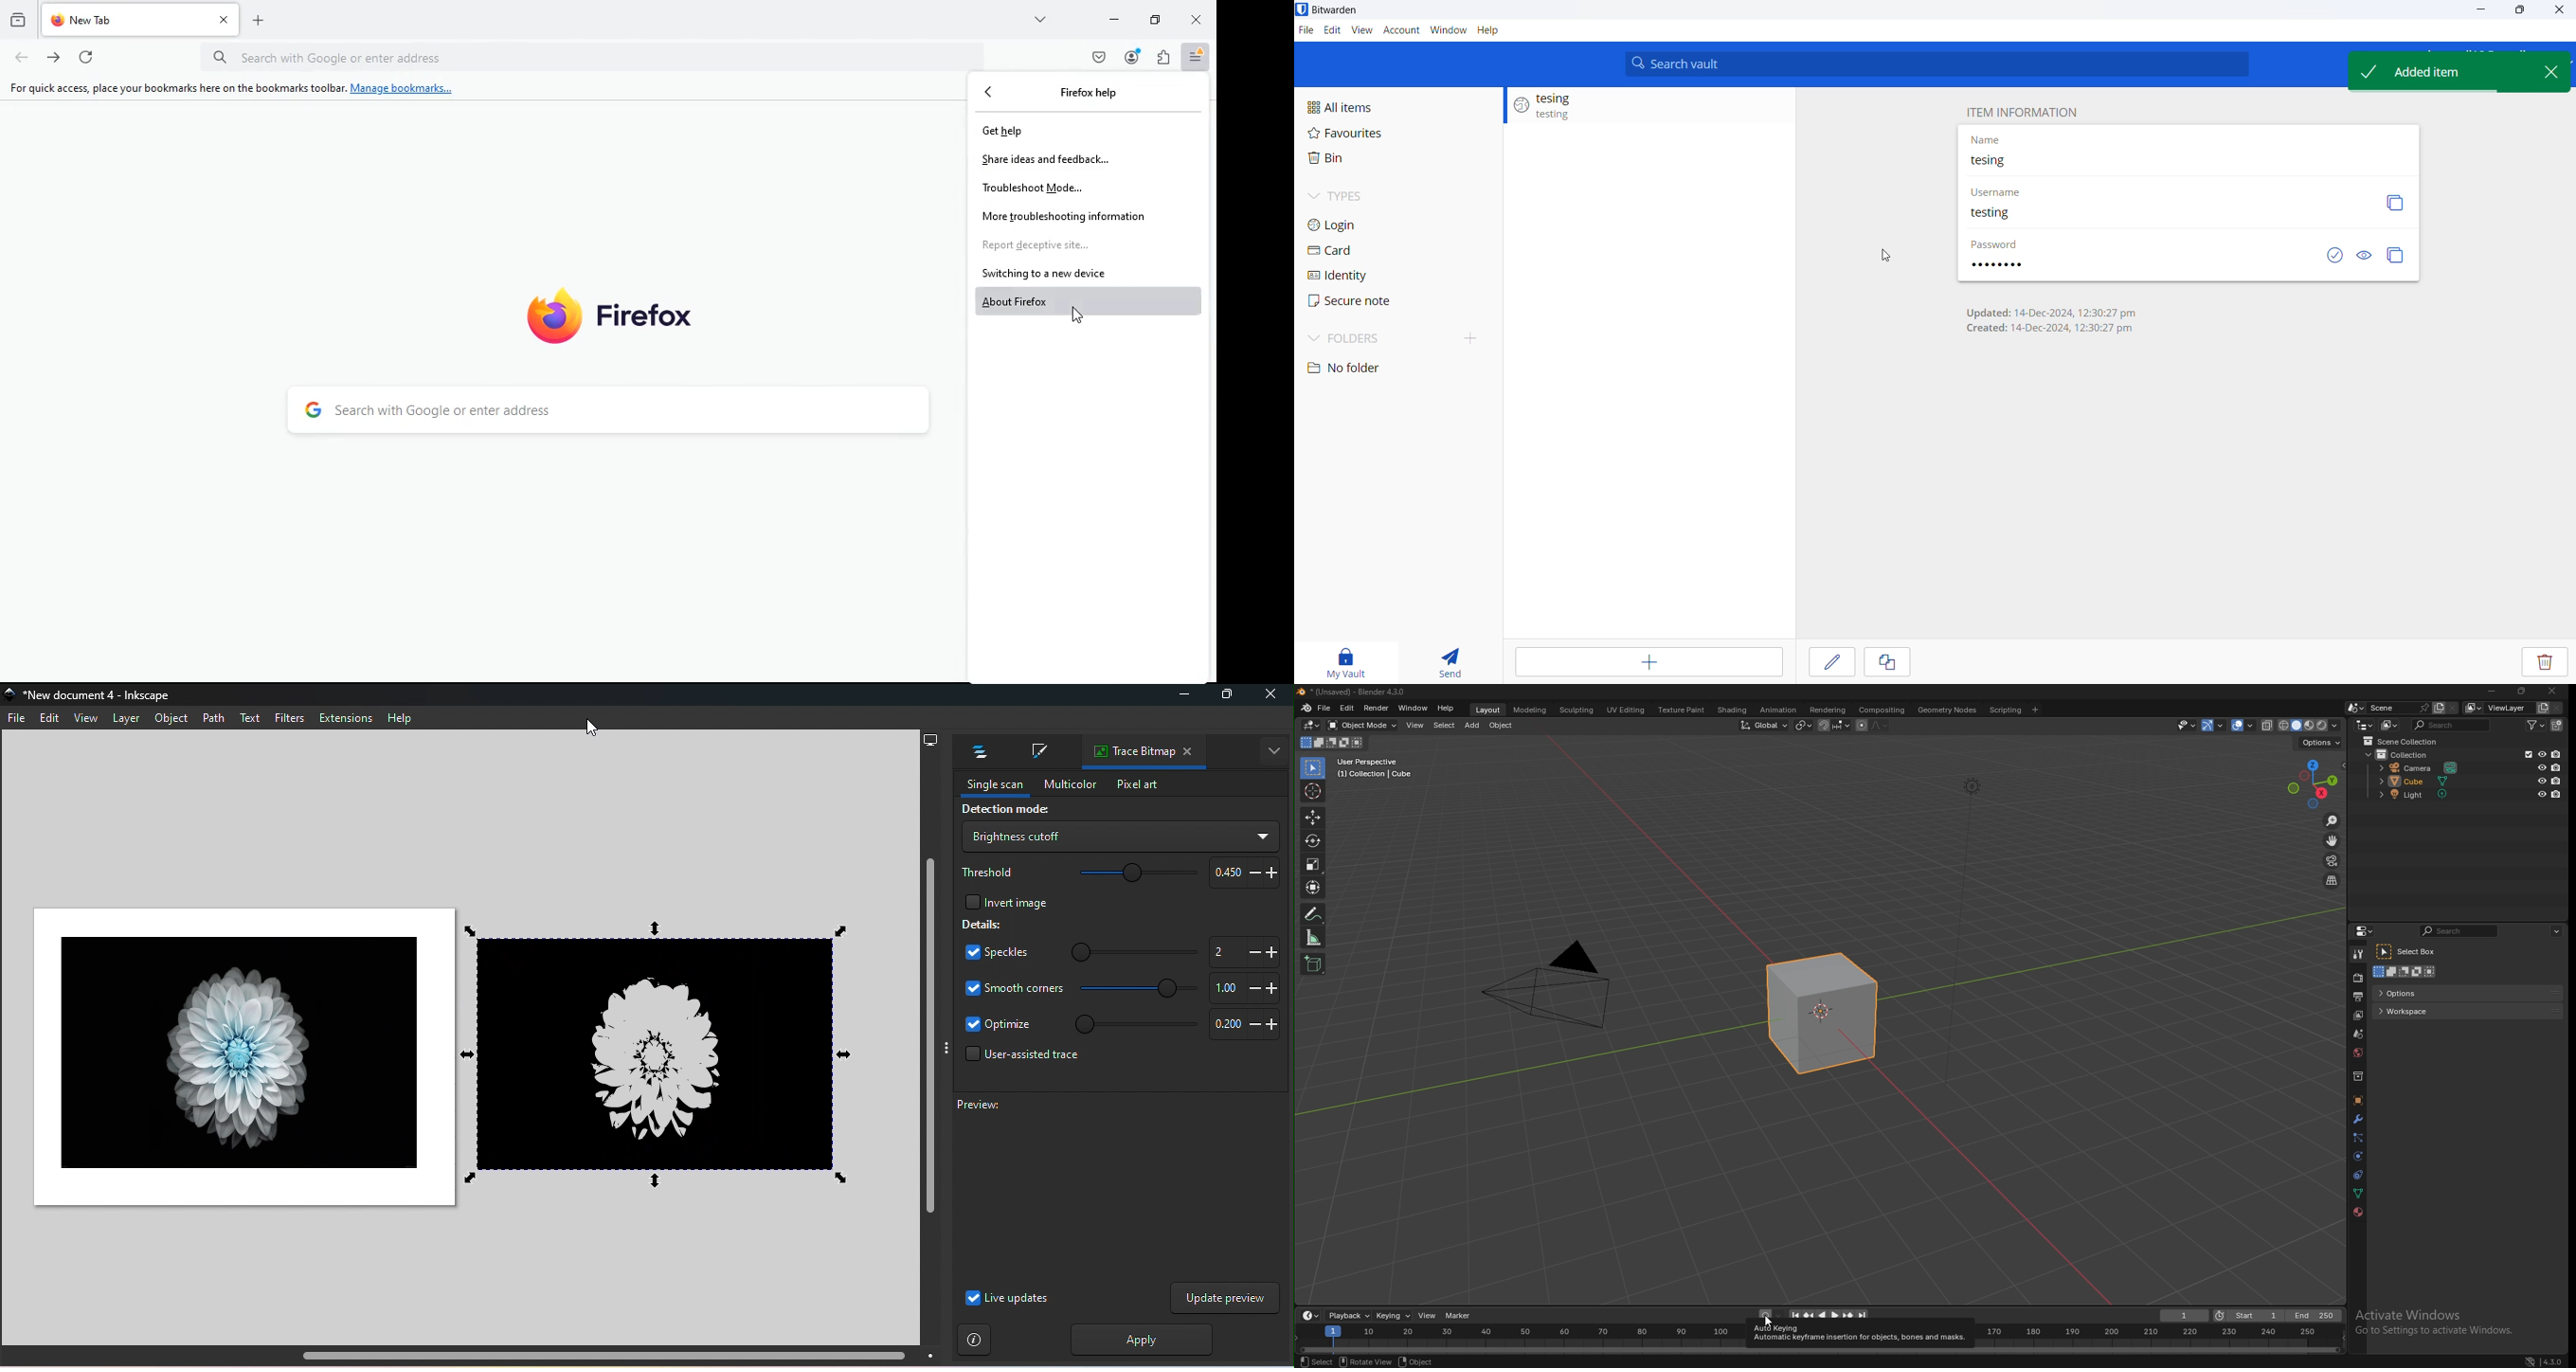 The width and height of the screenshot is (2576, 1372). What do you see at coordinates (1039, 22) in the screenshot?
I see `more` at bounding box center [1039, 22].